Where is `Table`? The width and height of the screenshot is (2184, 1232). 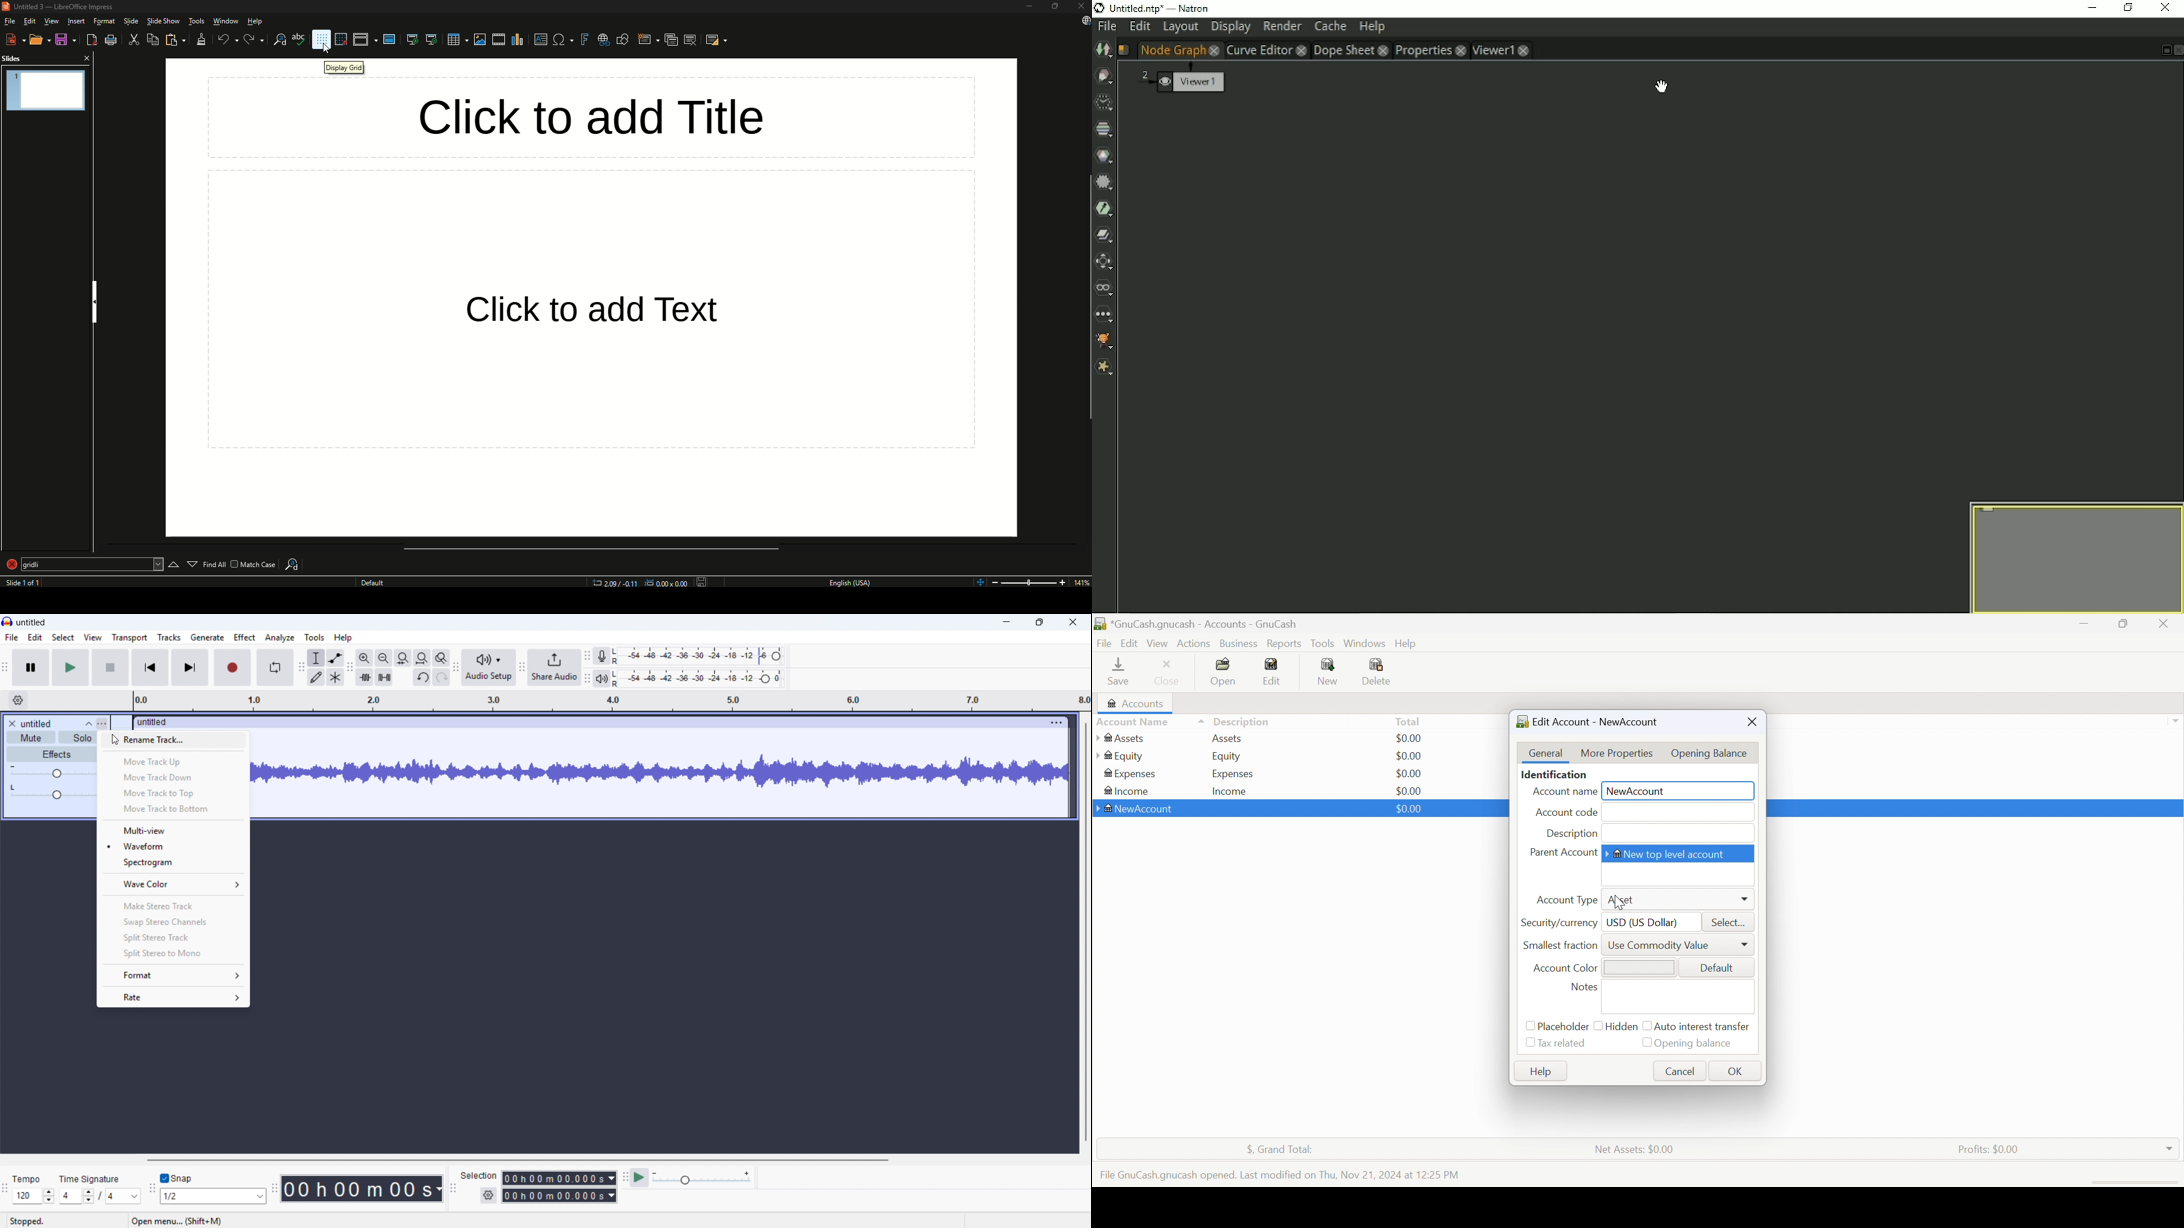 Table is located at coordinates (453, 39).